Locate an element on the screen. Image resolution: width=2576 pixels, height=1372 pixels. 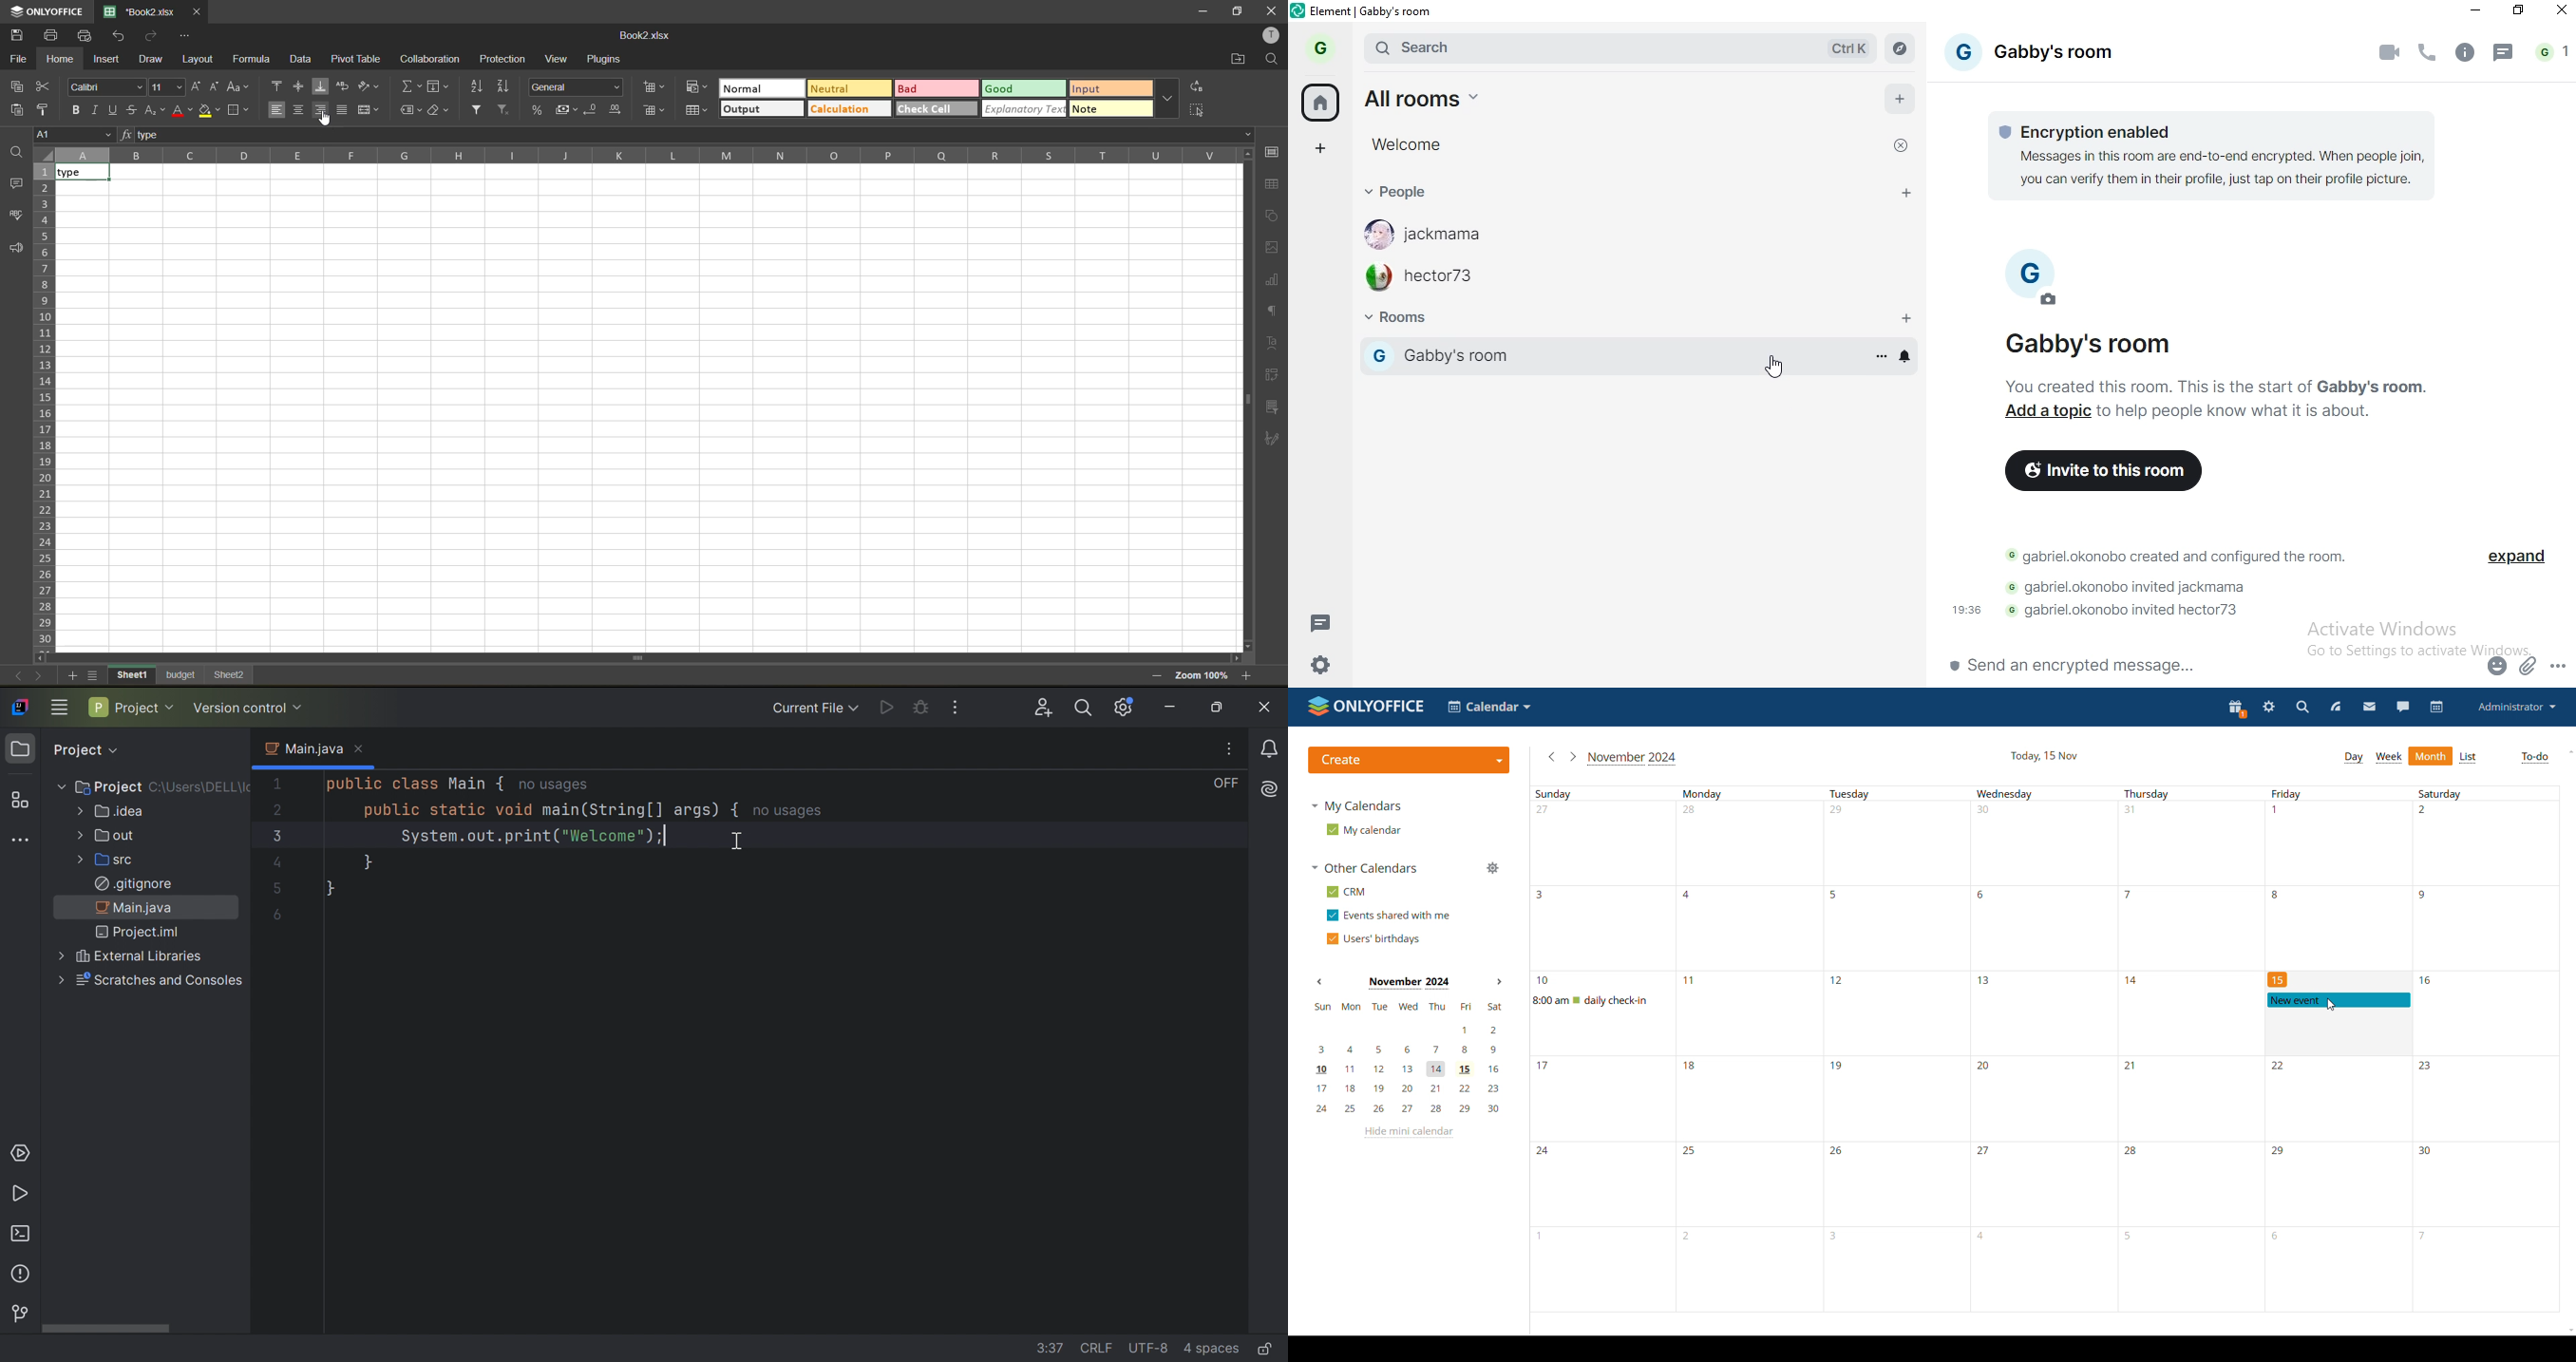
draw is located at coordinates (156, 60).